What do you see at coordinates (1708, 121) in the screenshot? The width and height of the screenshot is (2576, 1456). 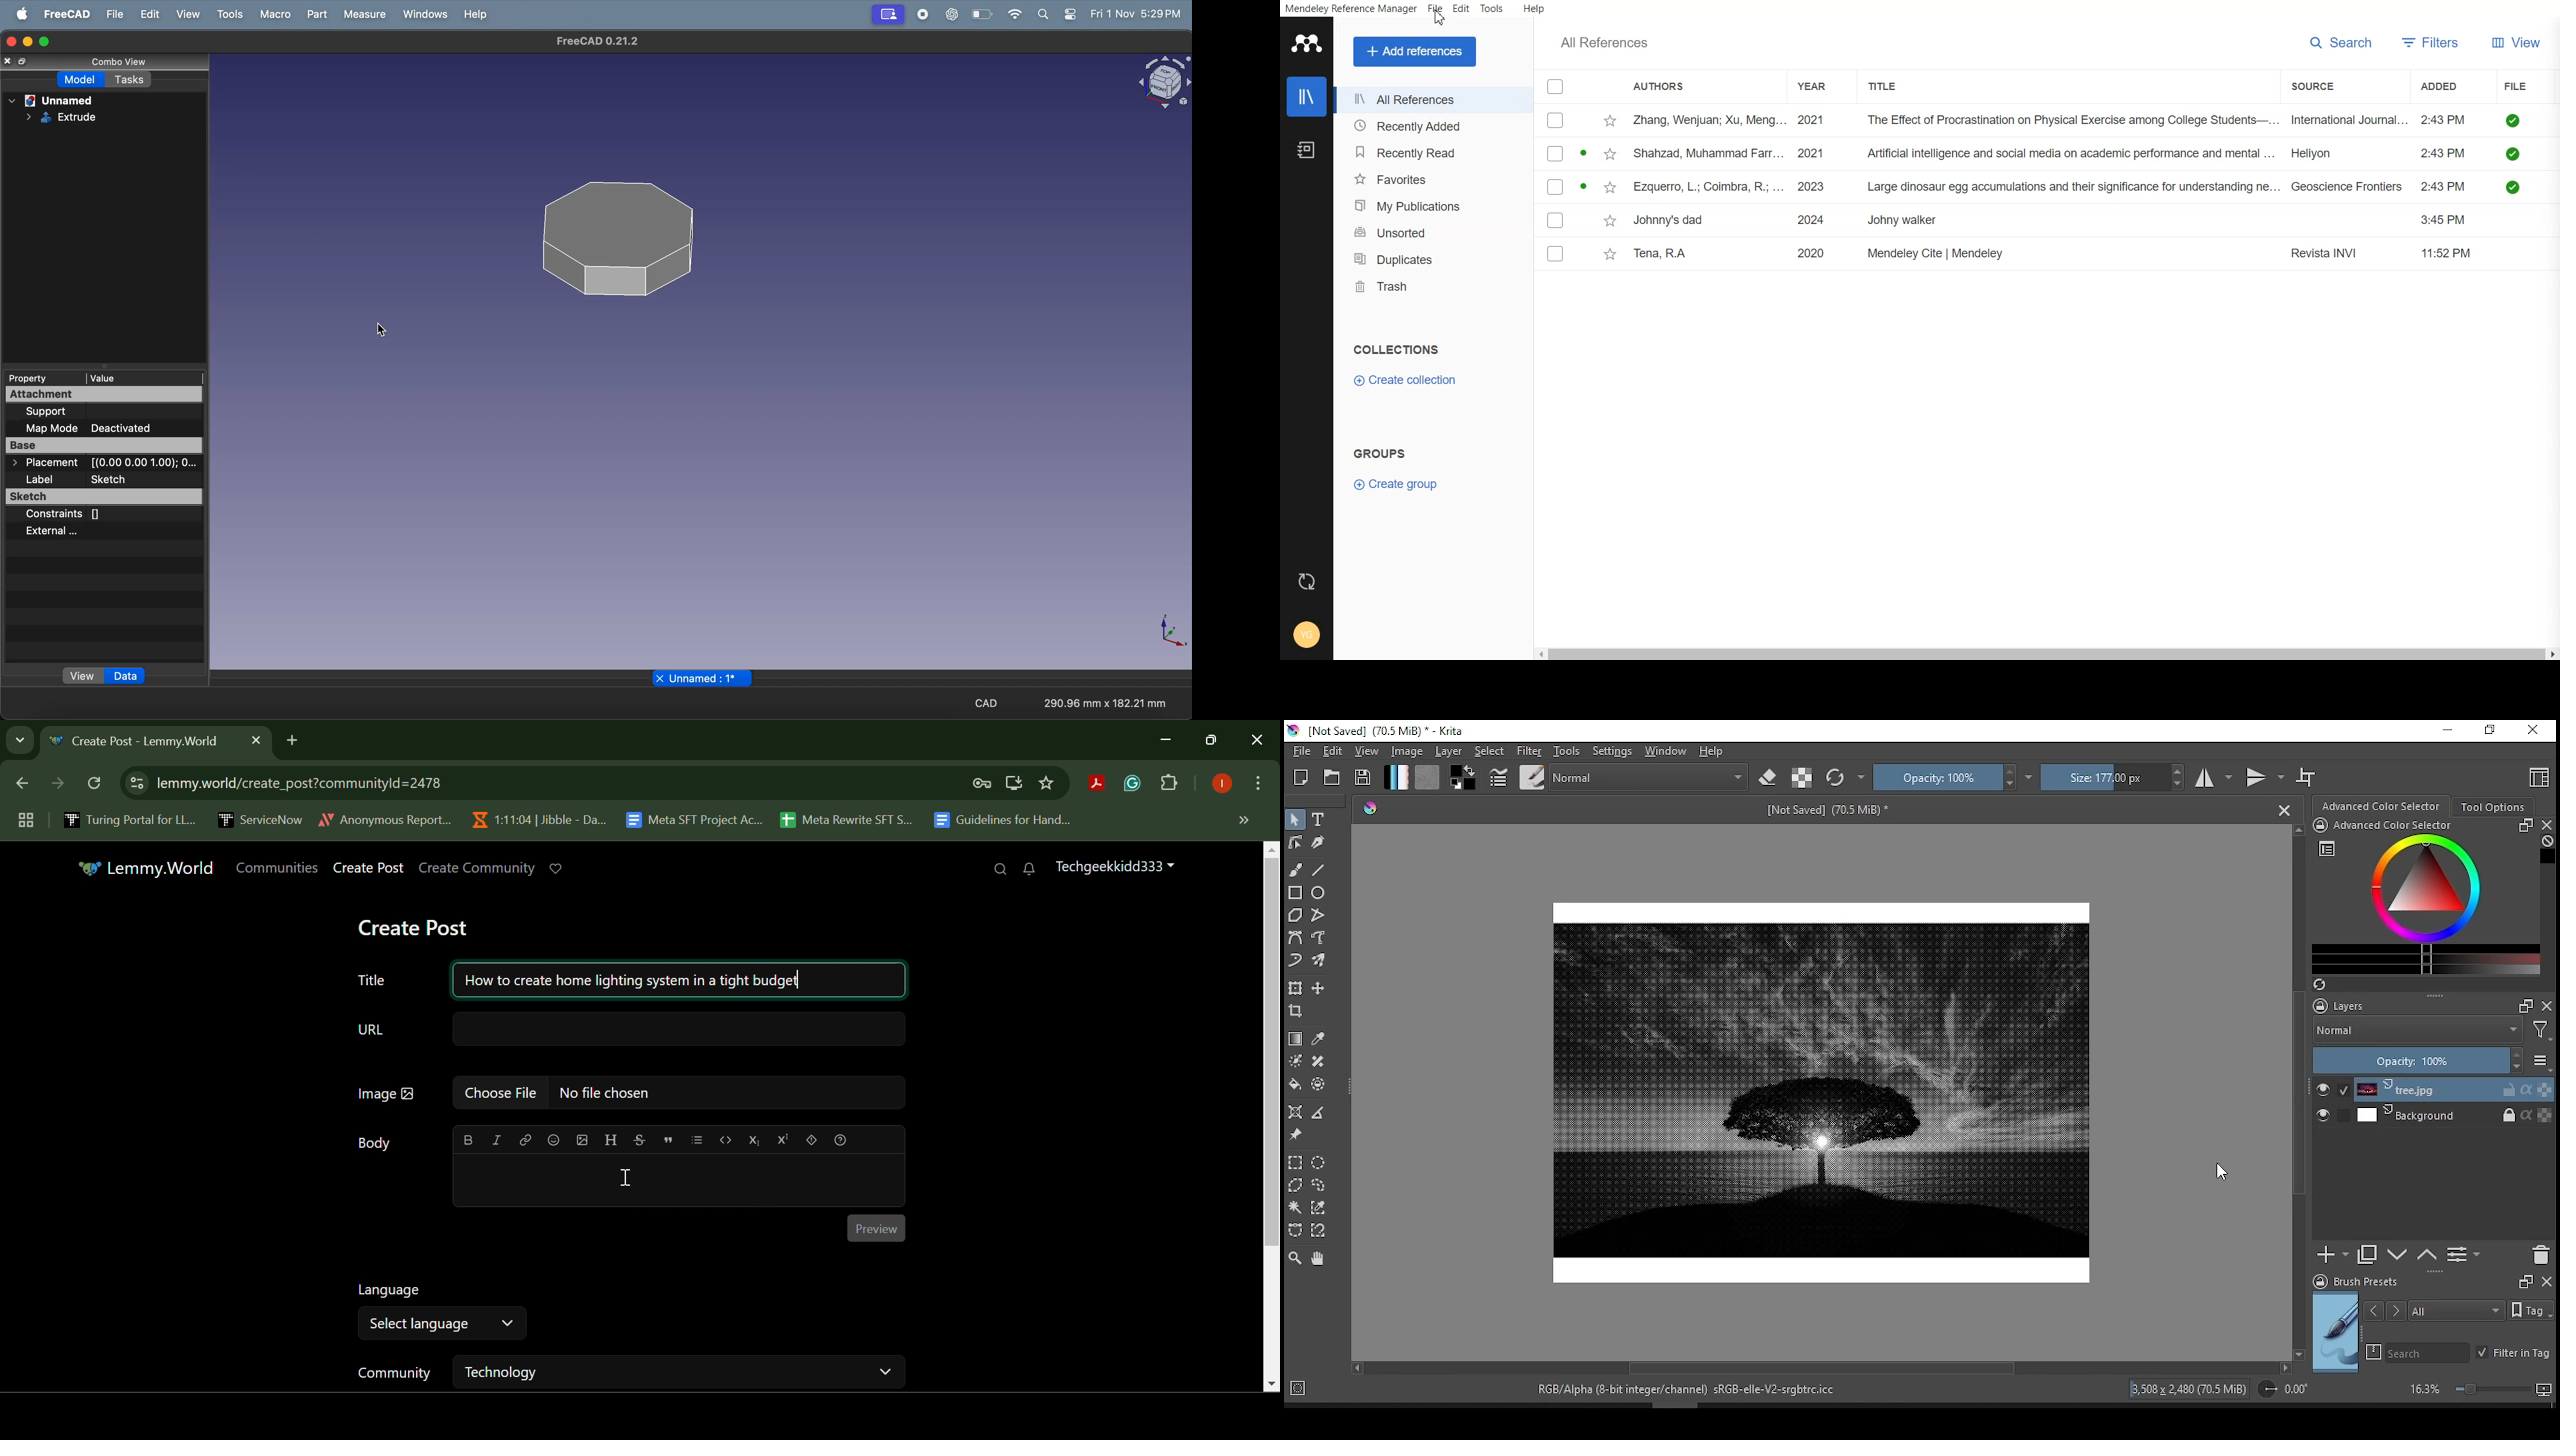 I see `Zhang, Wenjuan; Xu, Meng...` at bounding box center [1708, 121].